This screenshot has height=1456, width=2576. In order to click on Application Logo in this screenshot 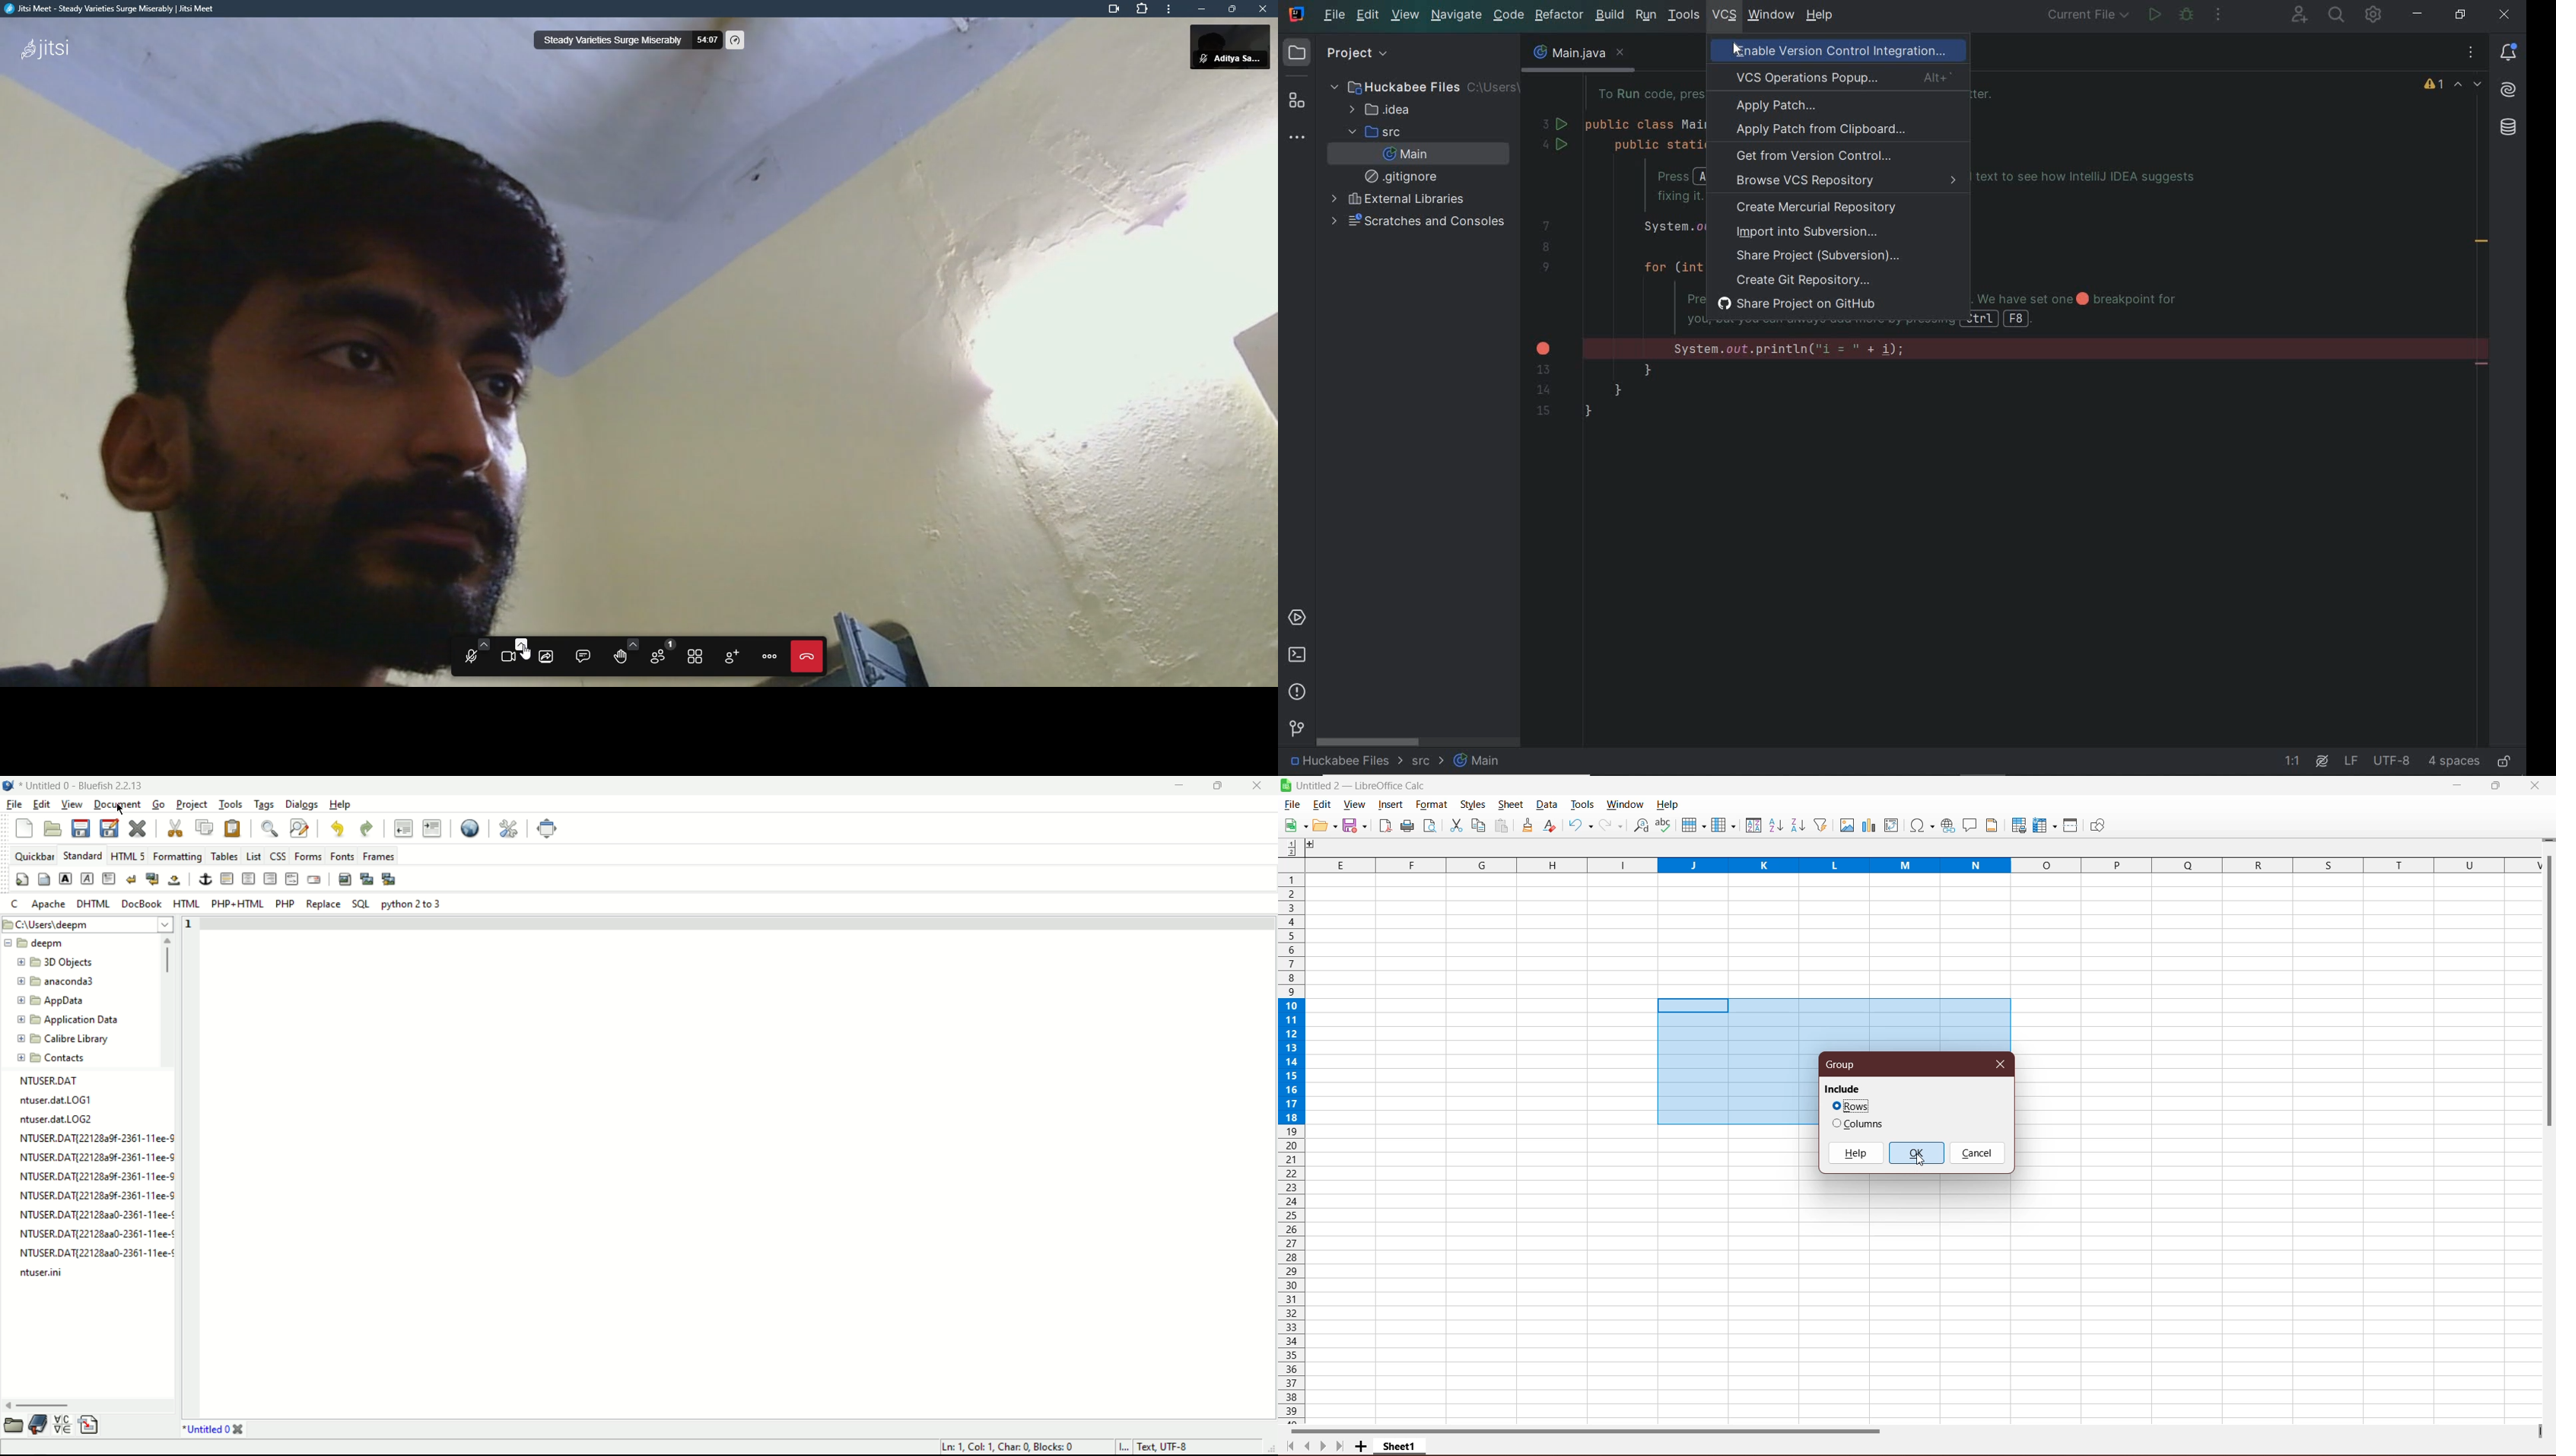, I will do `click(1286, 785)`.